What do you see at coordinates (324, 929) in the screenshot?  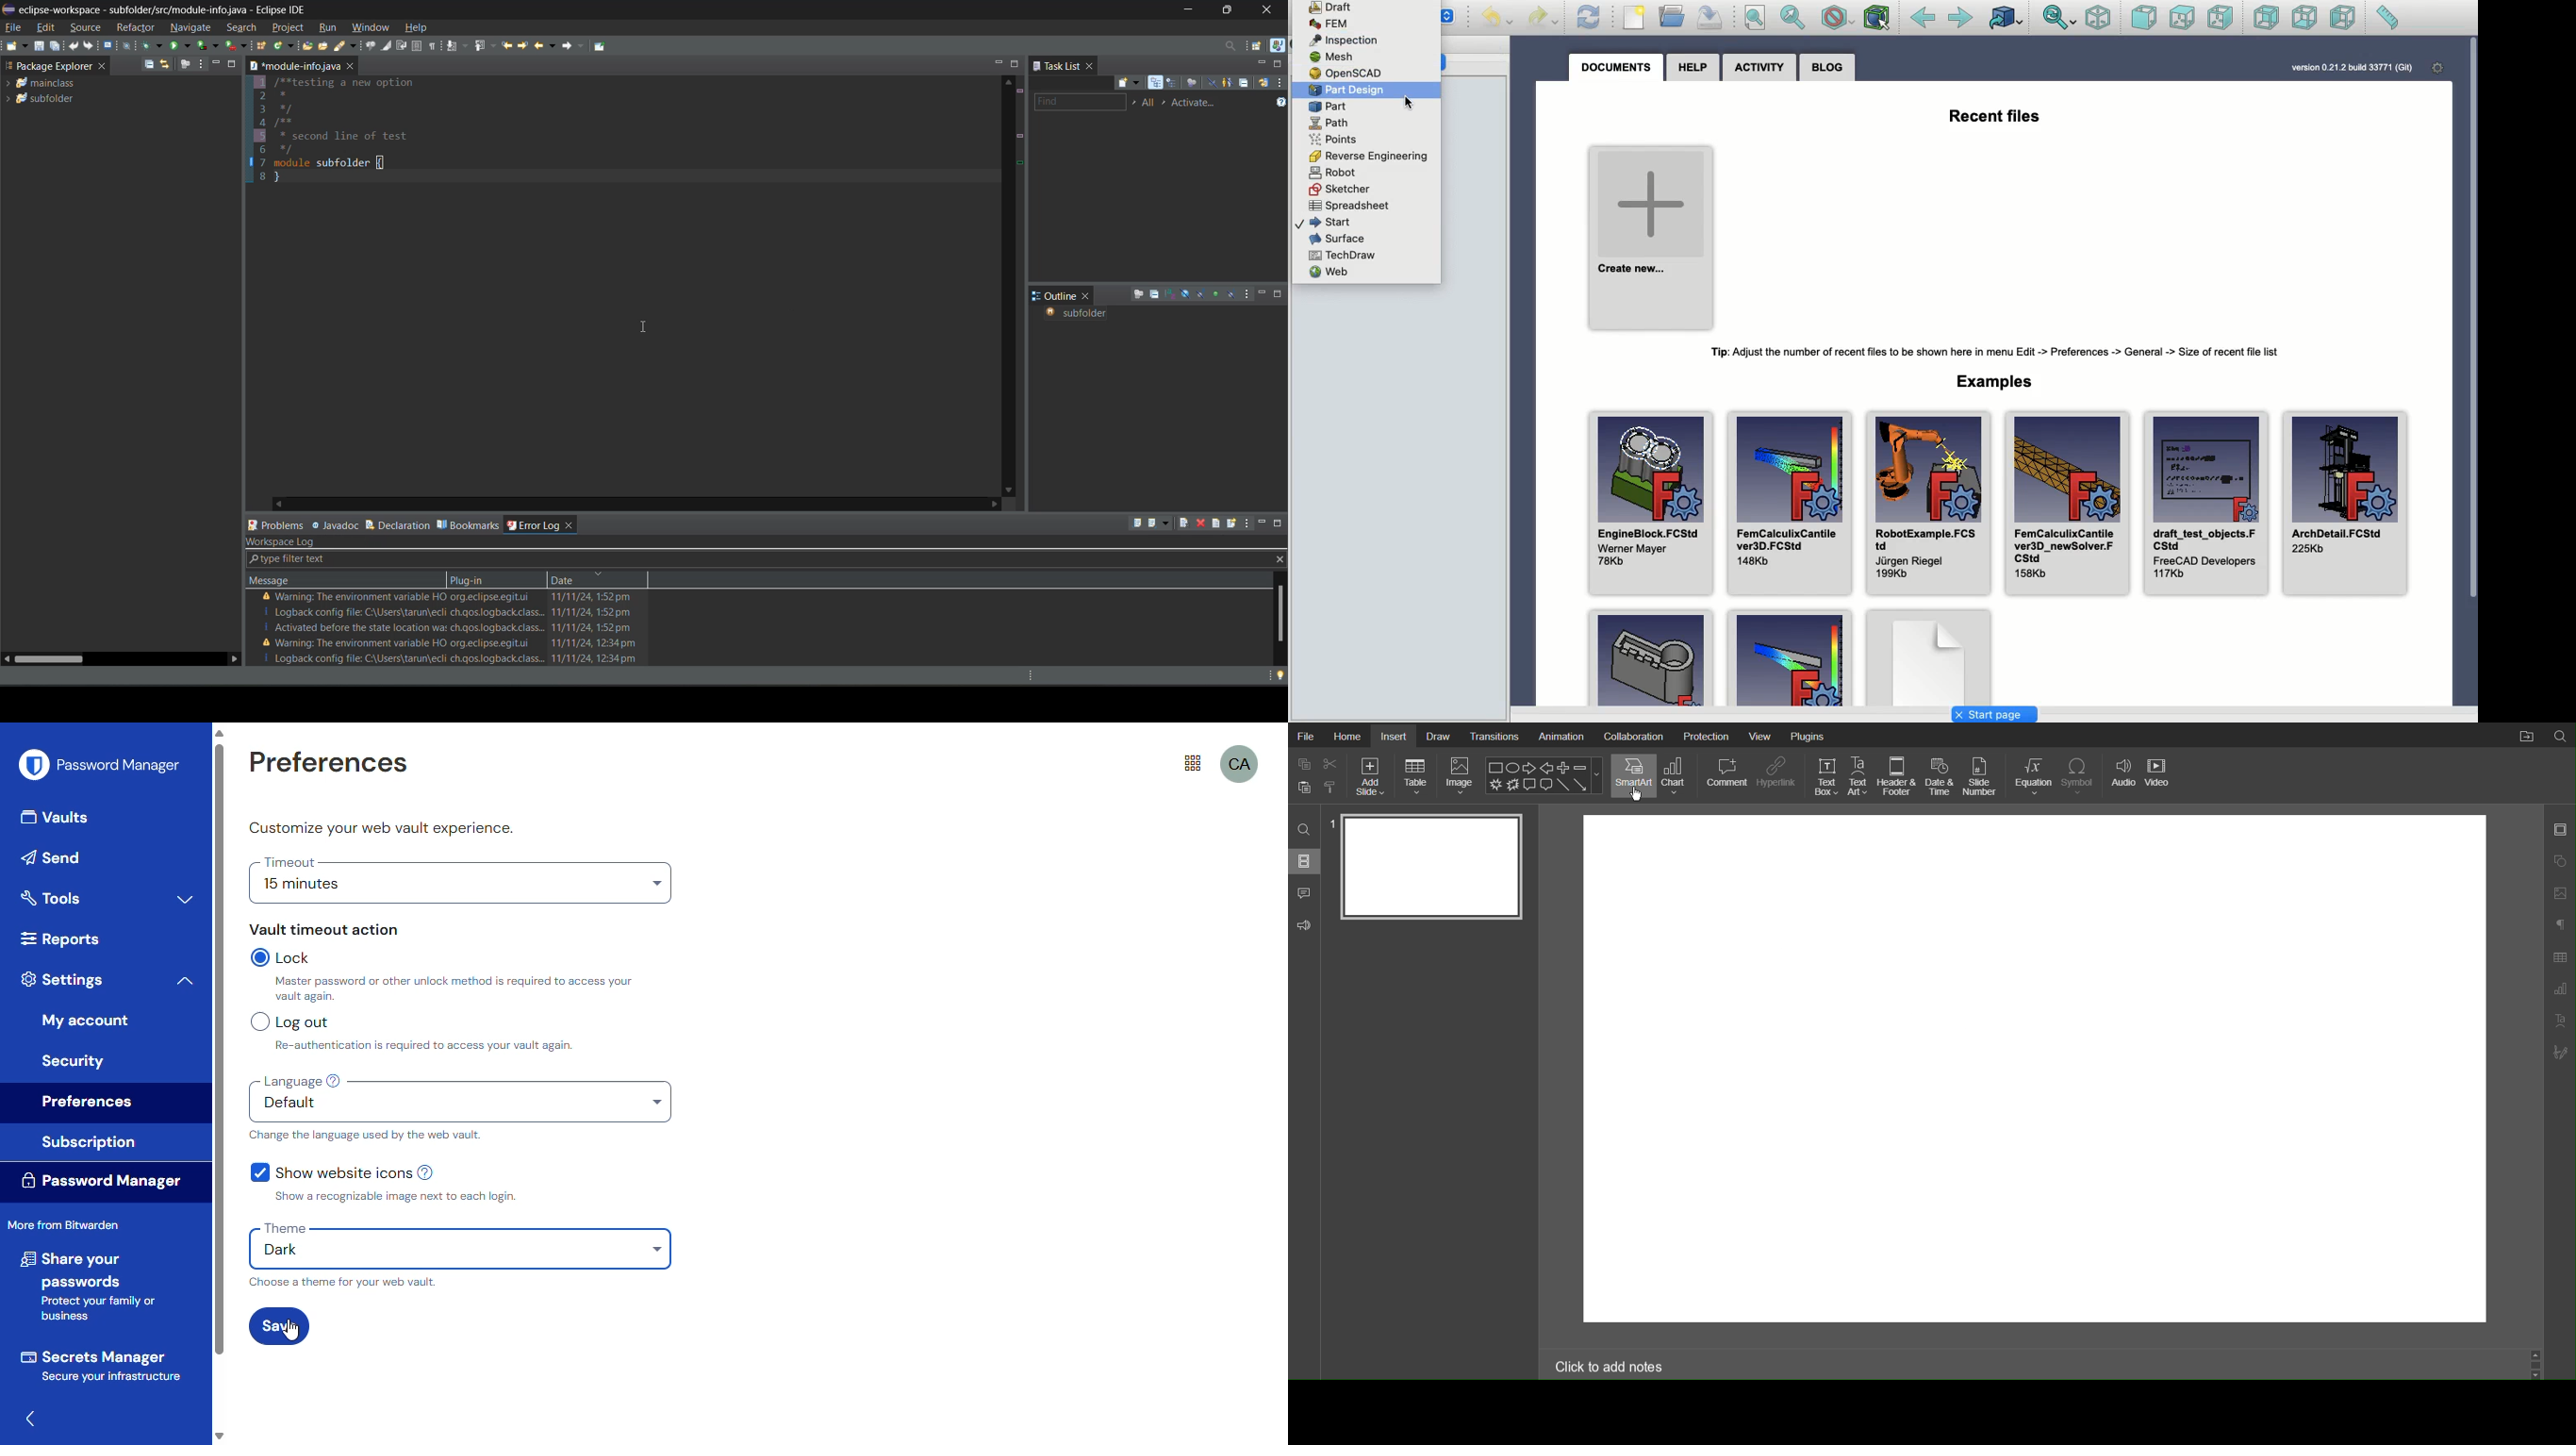 I see `vault timeout action` at bounding box center [324, 929].